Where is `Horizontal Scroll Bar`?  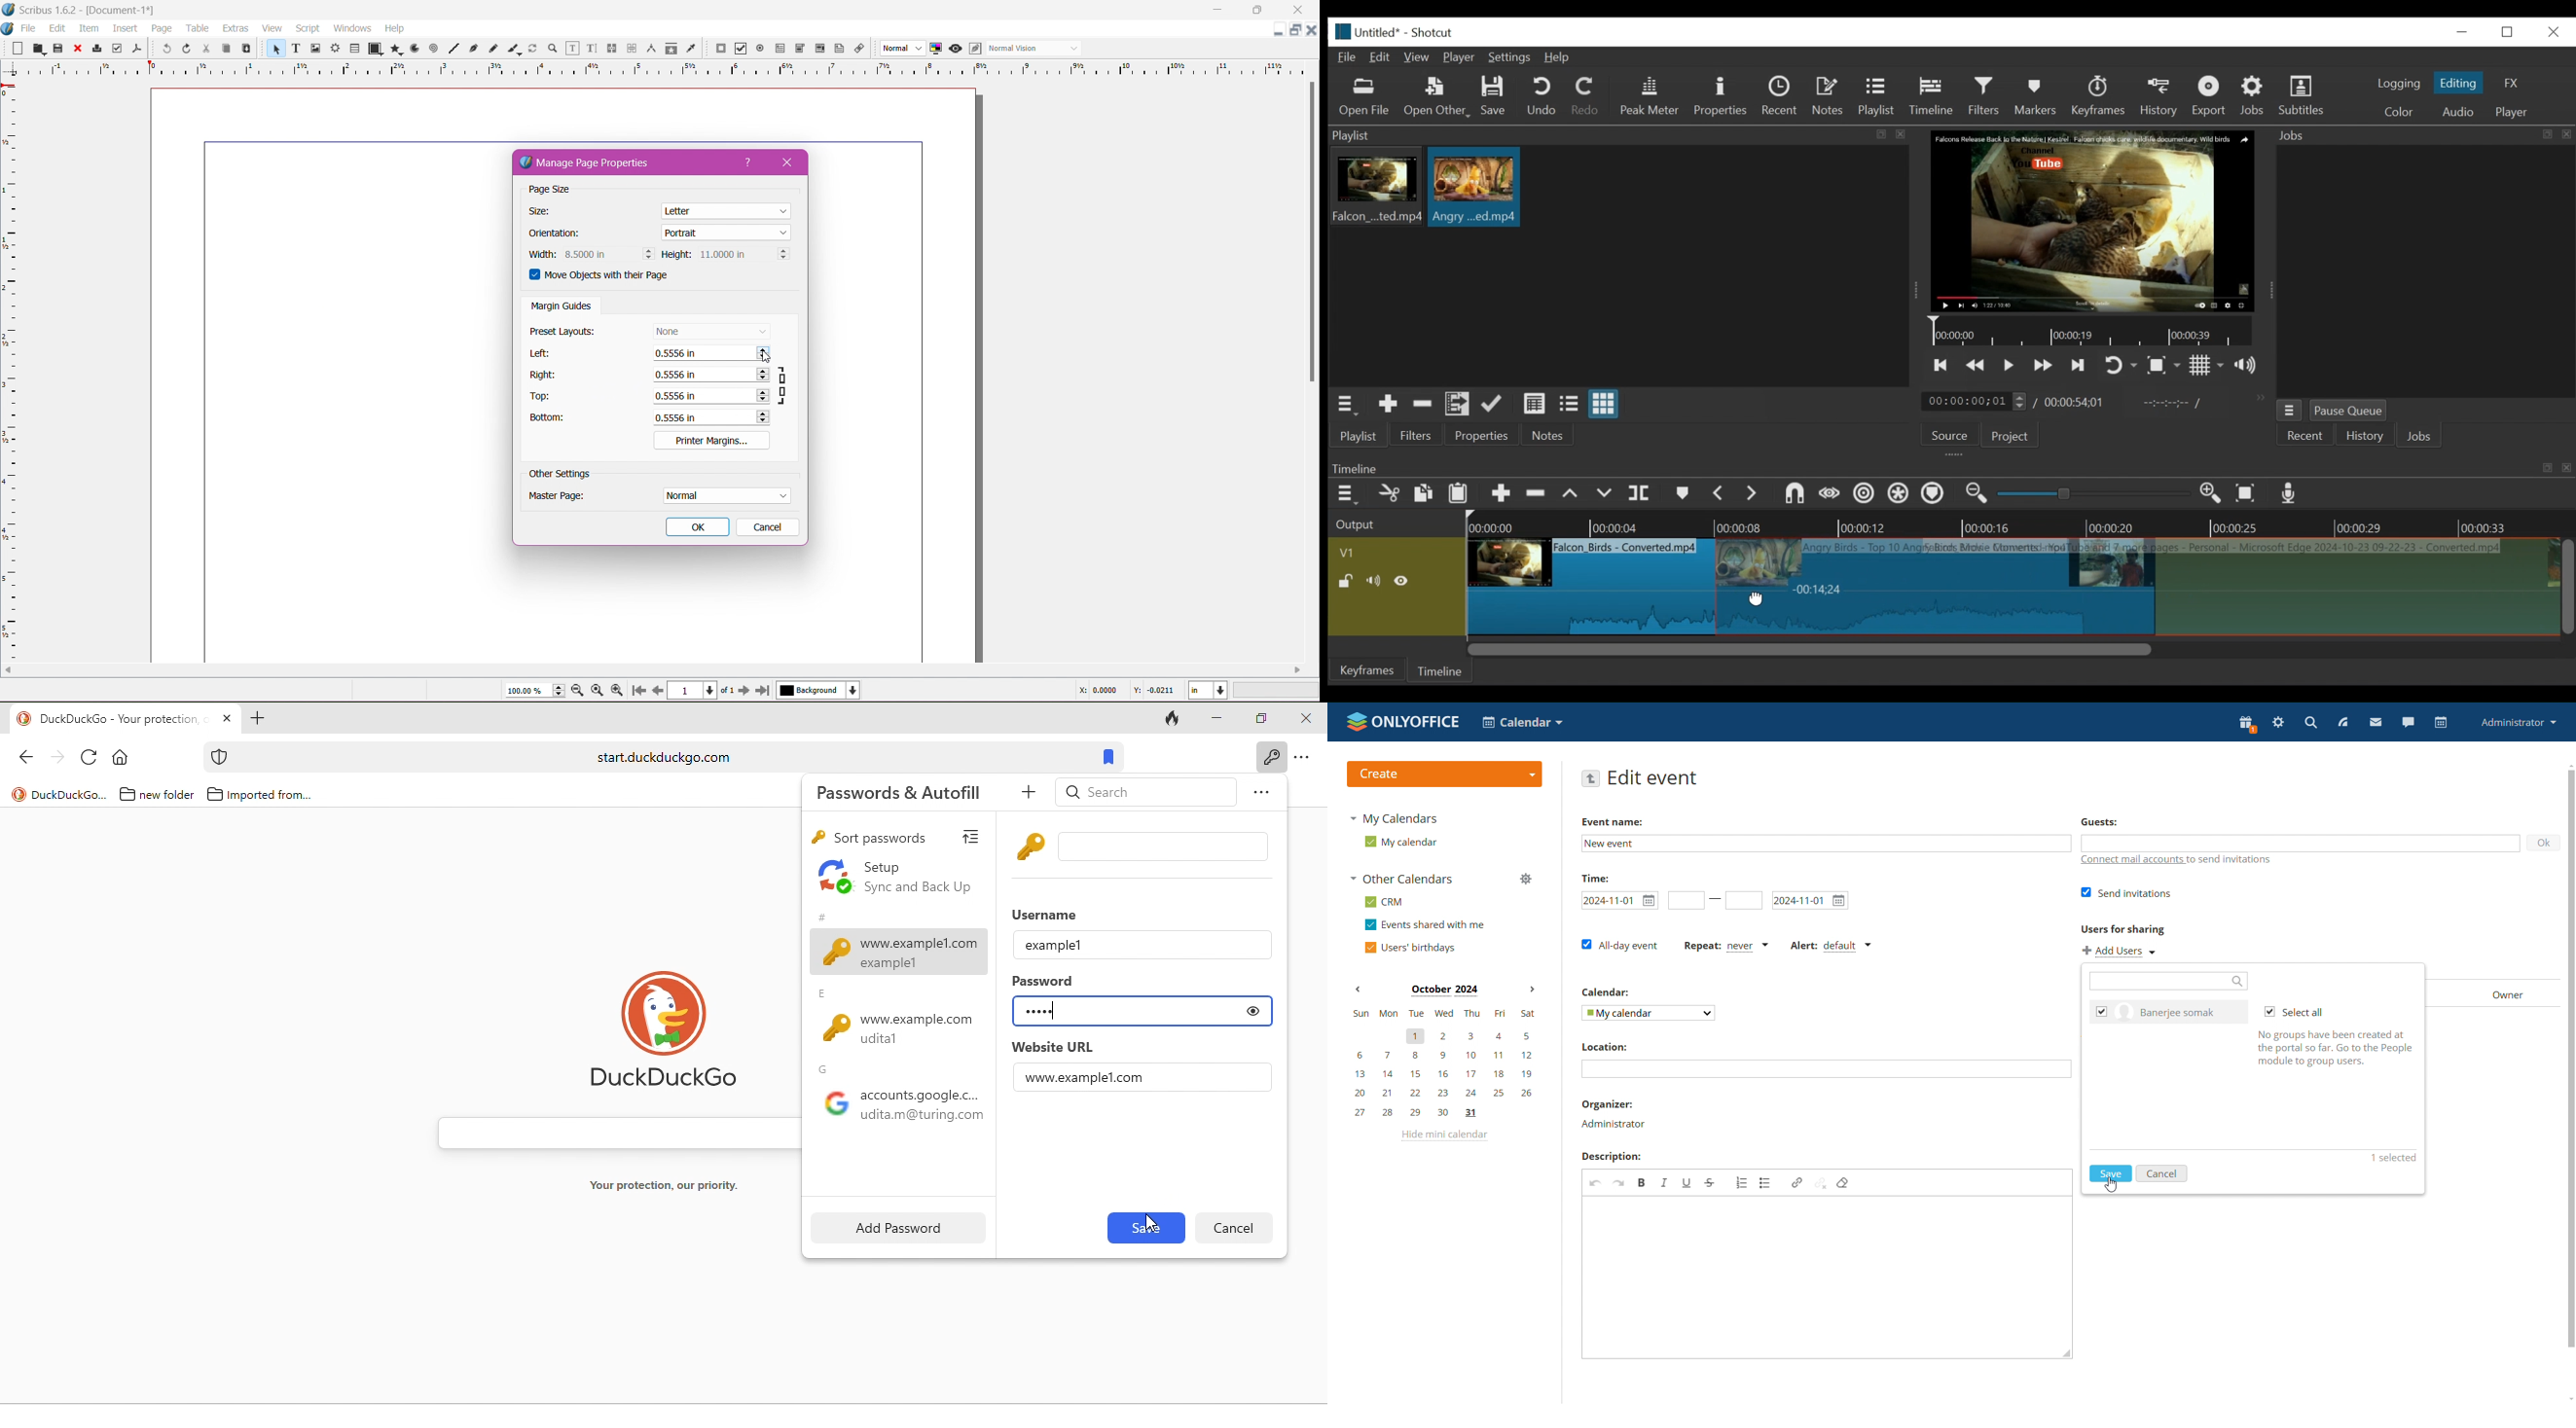 Horizontal Scroll Bar is located at coordinates (653, 670).